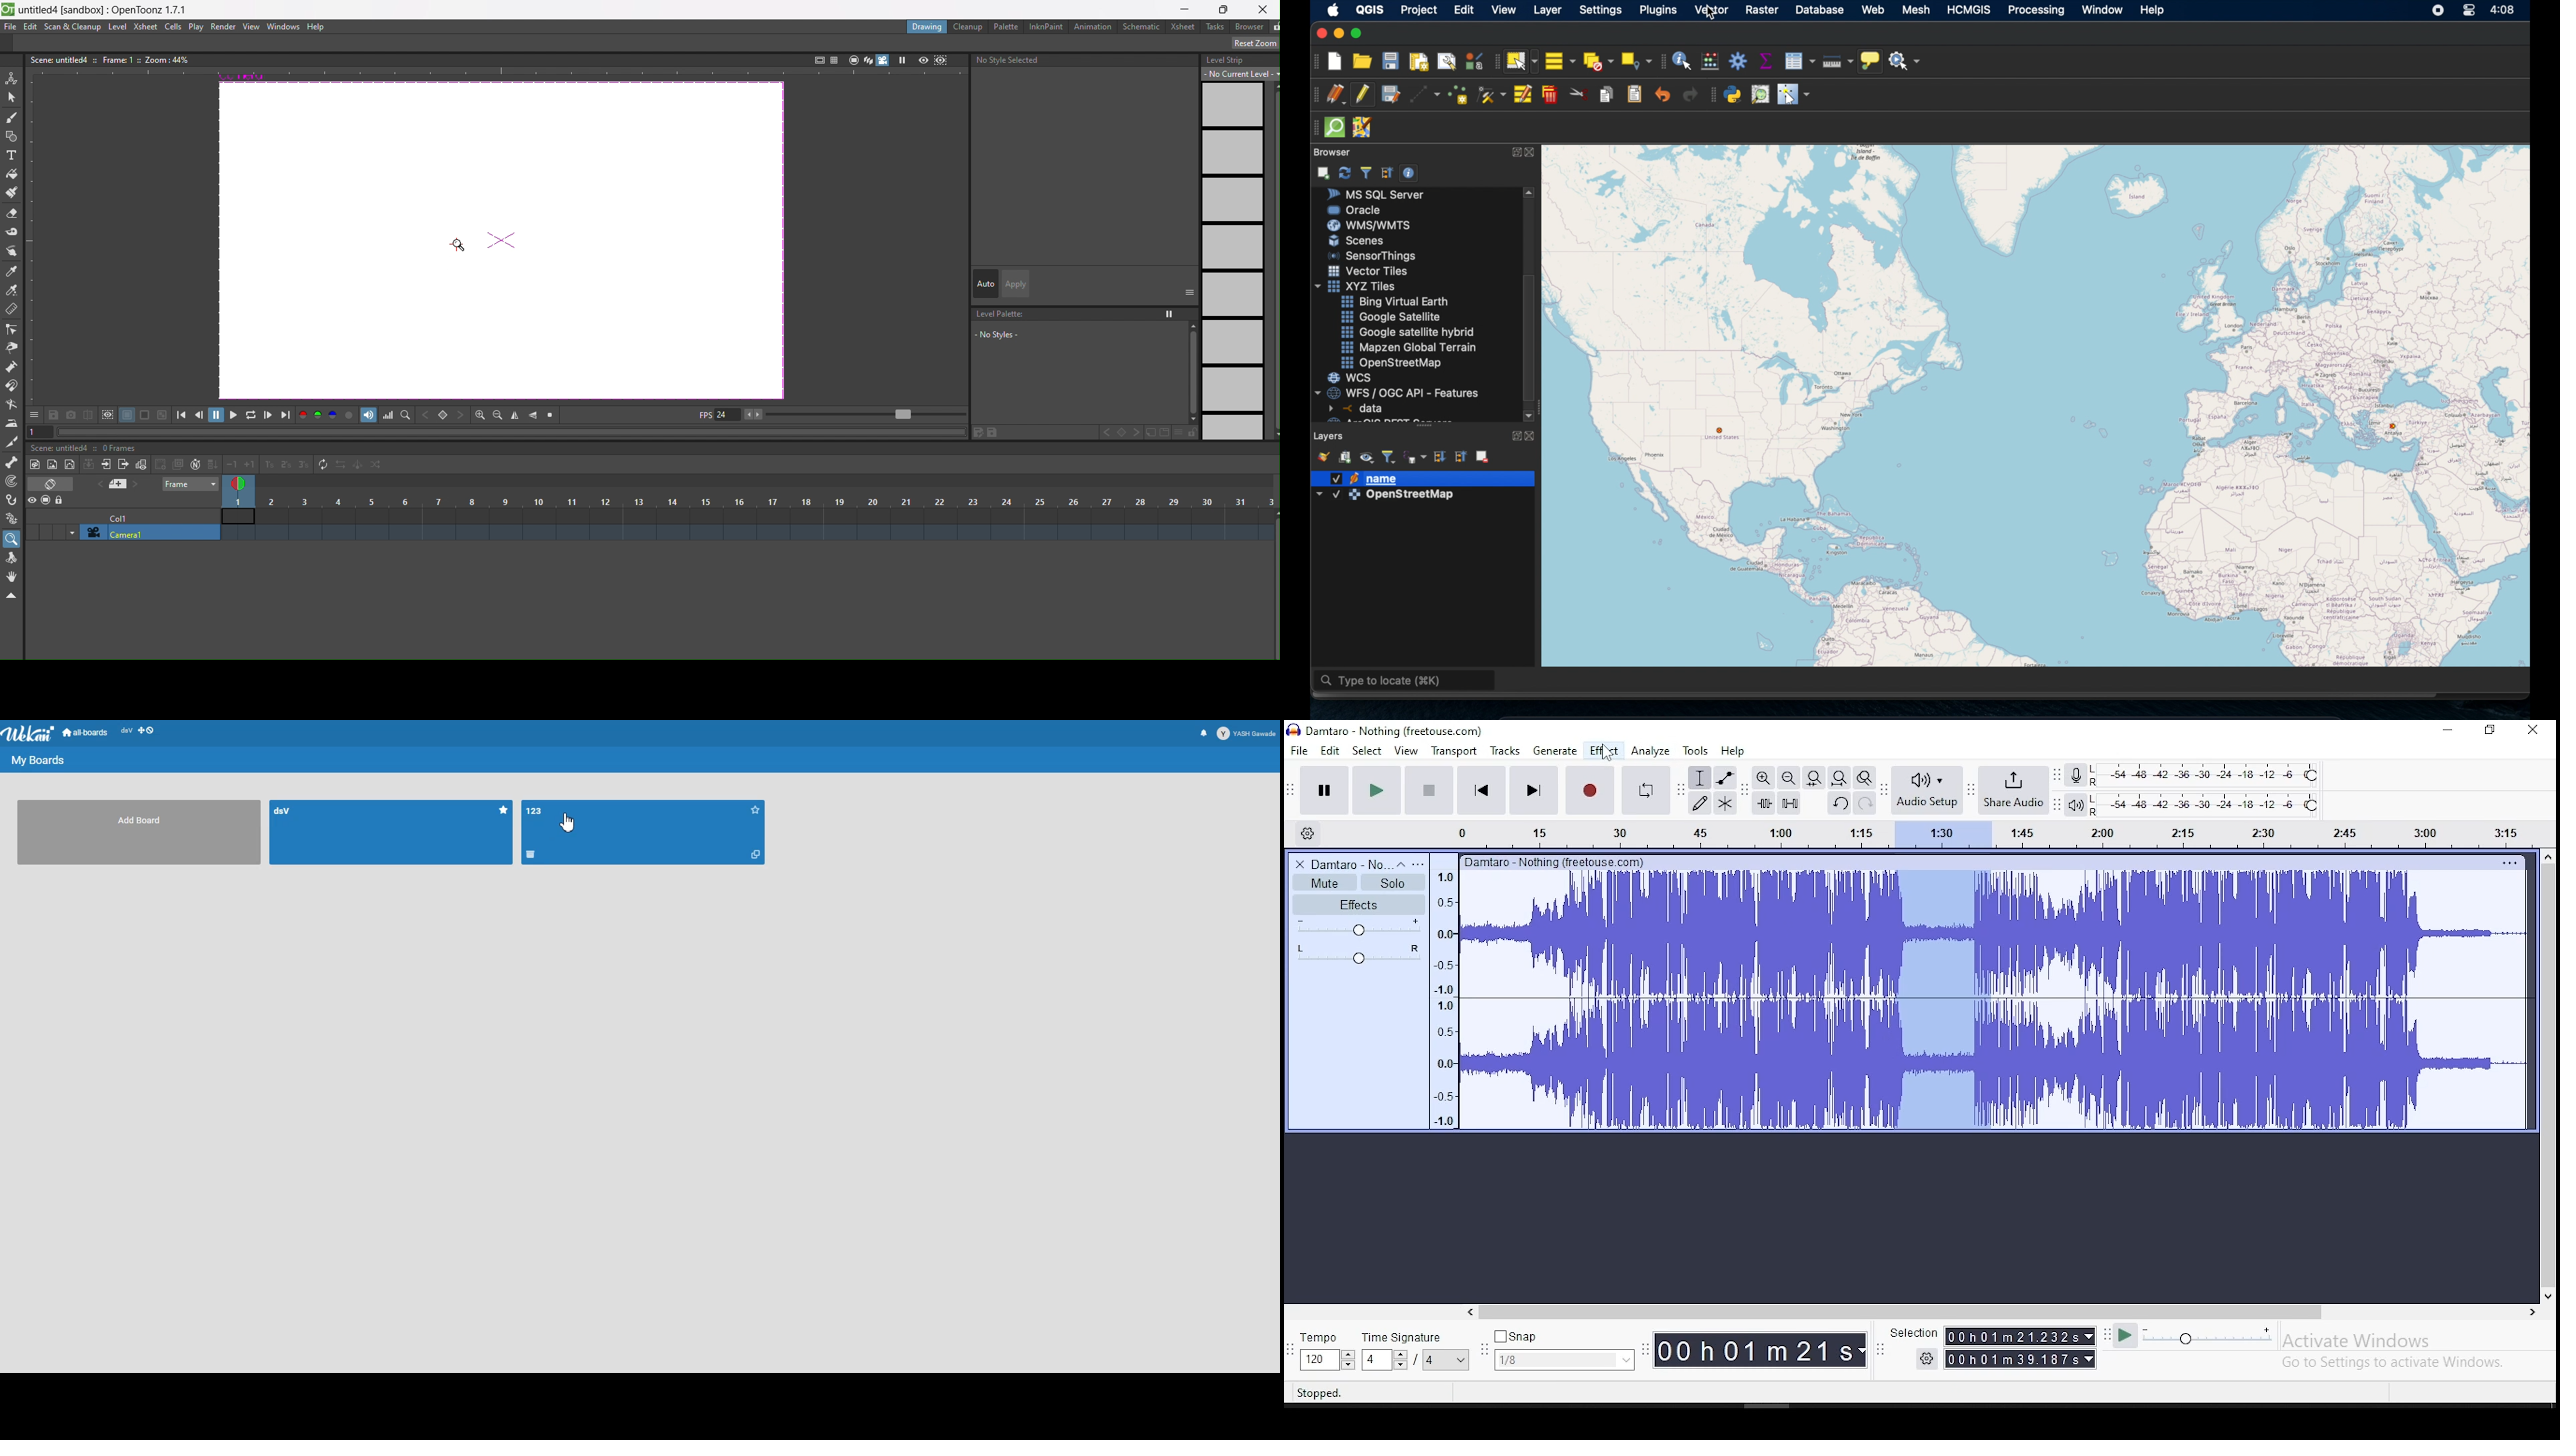 The width and height of the screenshot is (2576, 1456). I want to click on , so click(1291, 788).